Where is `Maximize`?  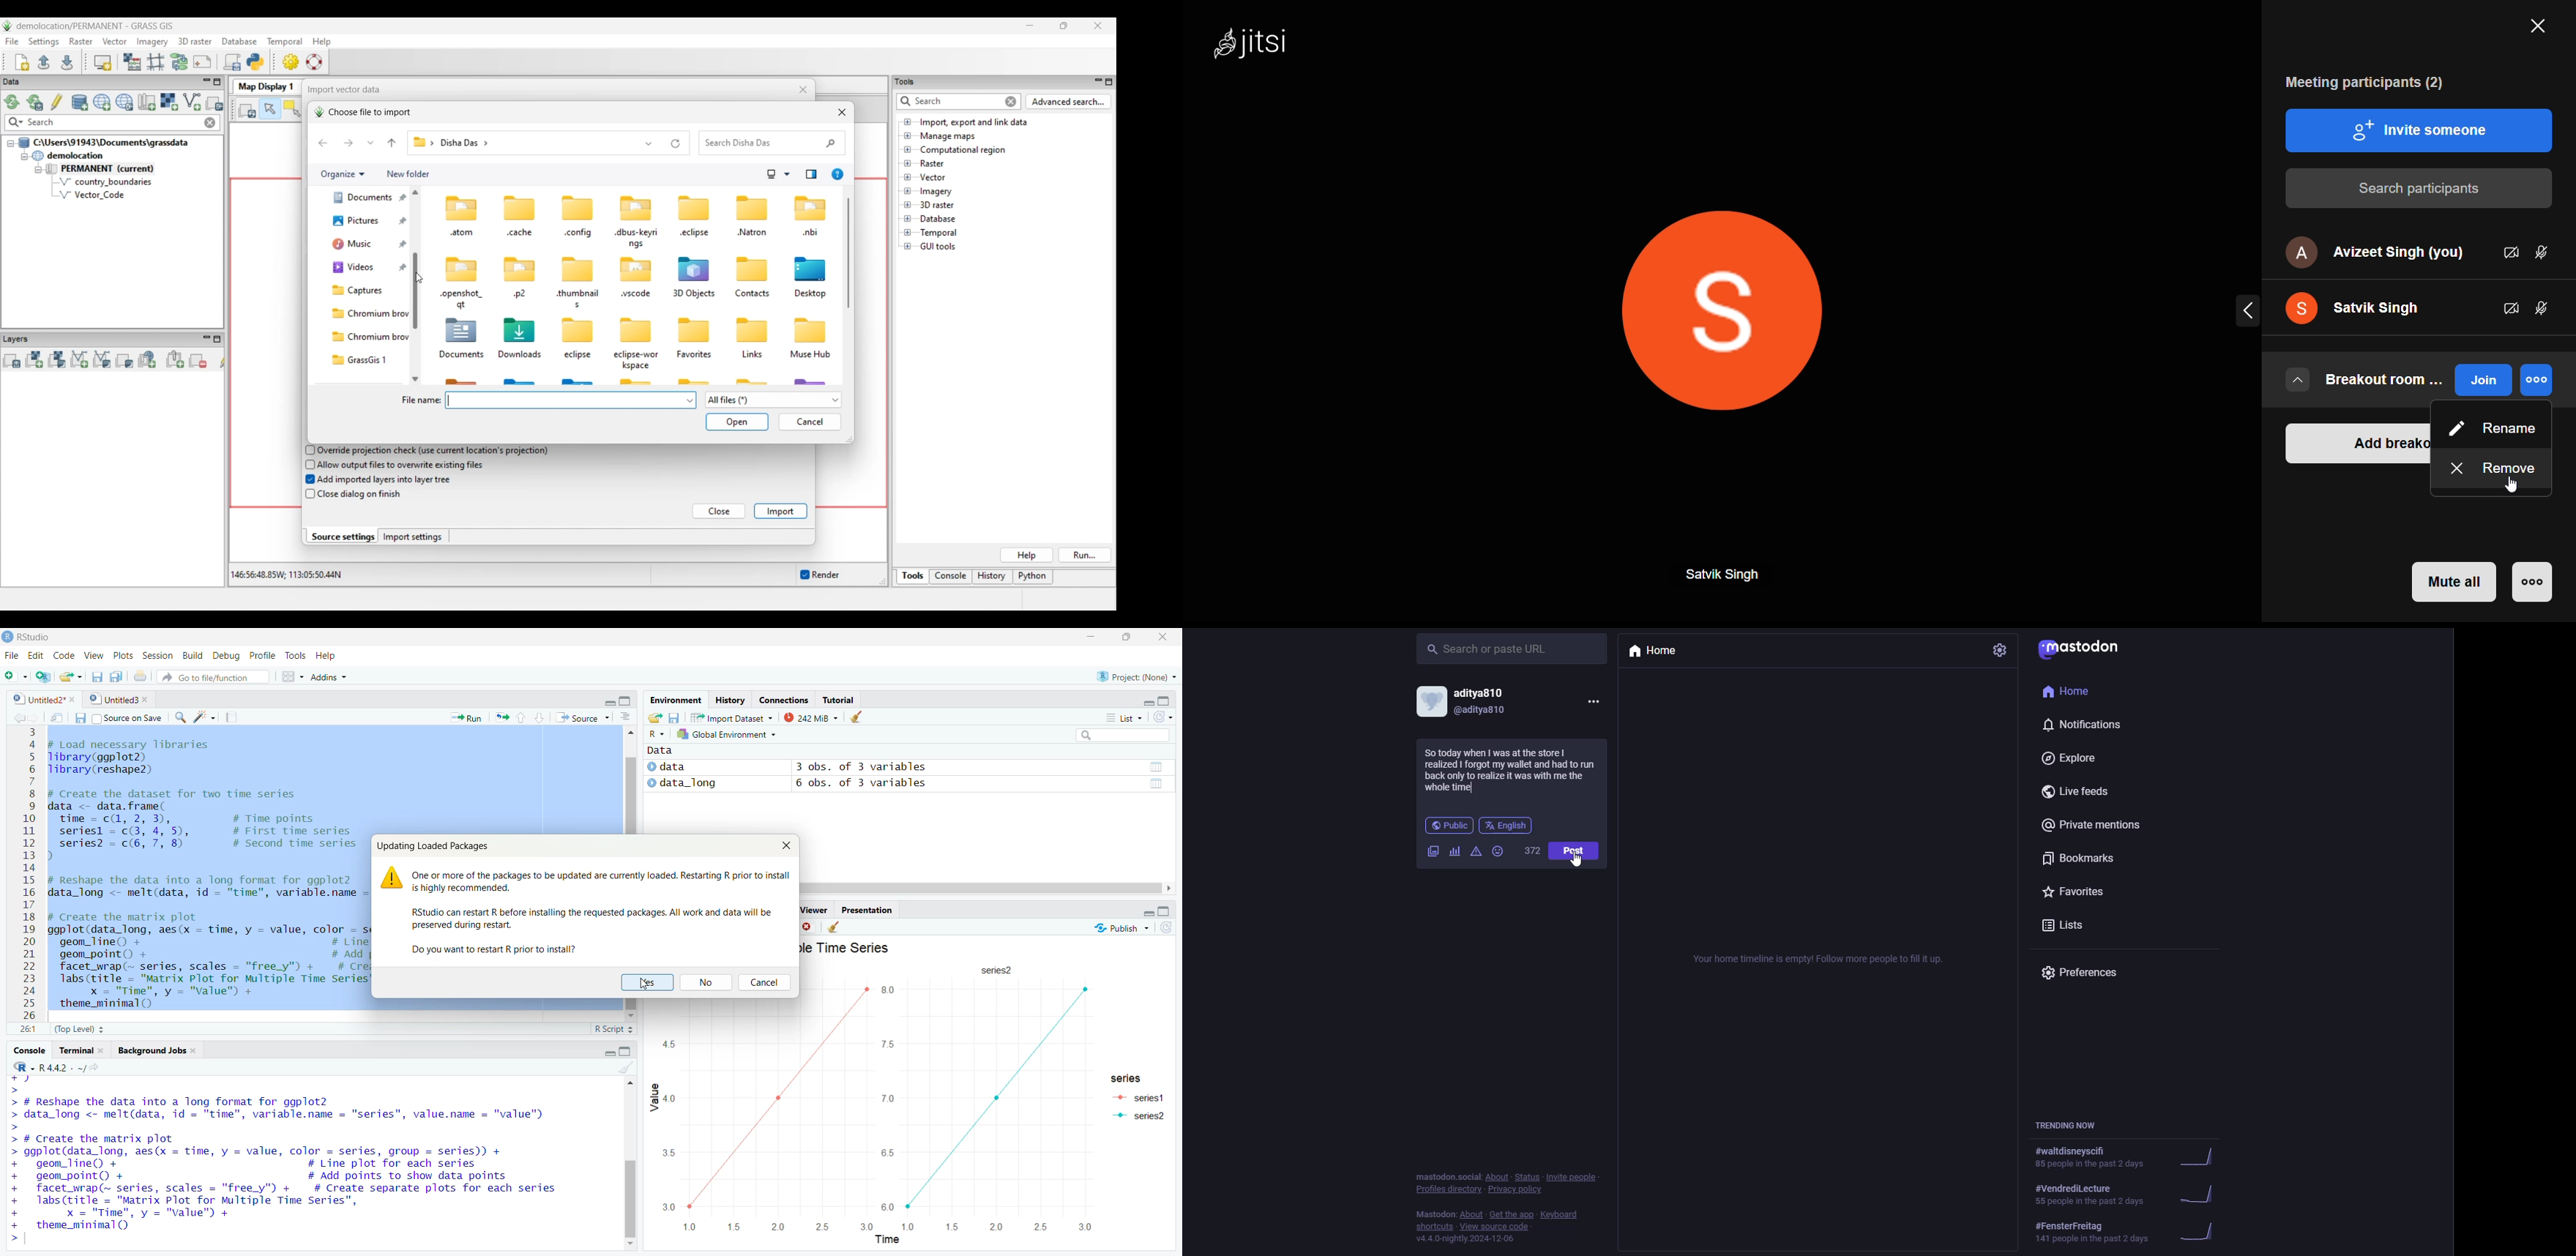
Maximize is located at coordinates (1129, 637).